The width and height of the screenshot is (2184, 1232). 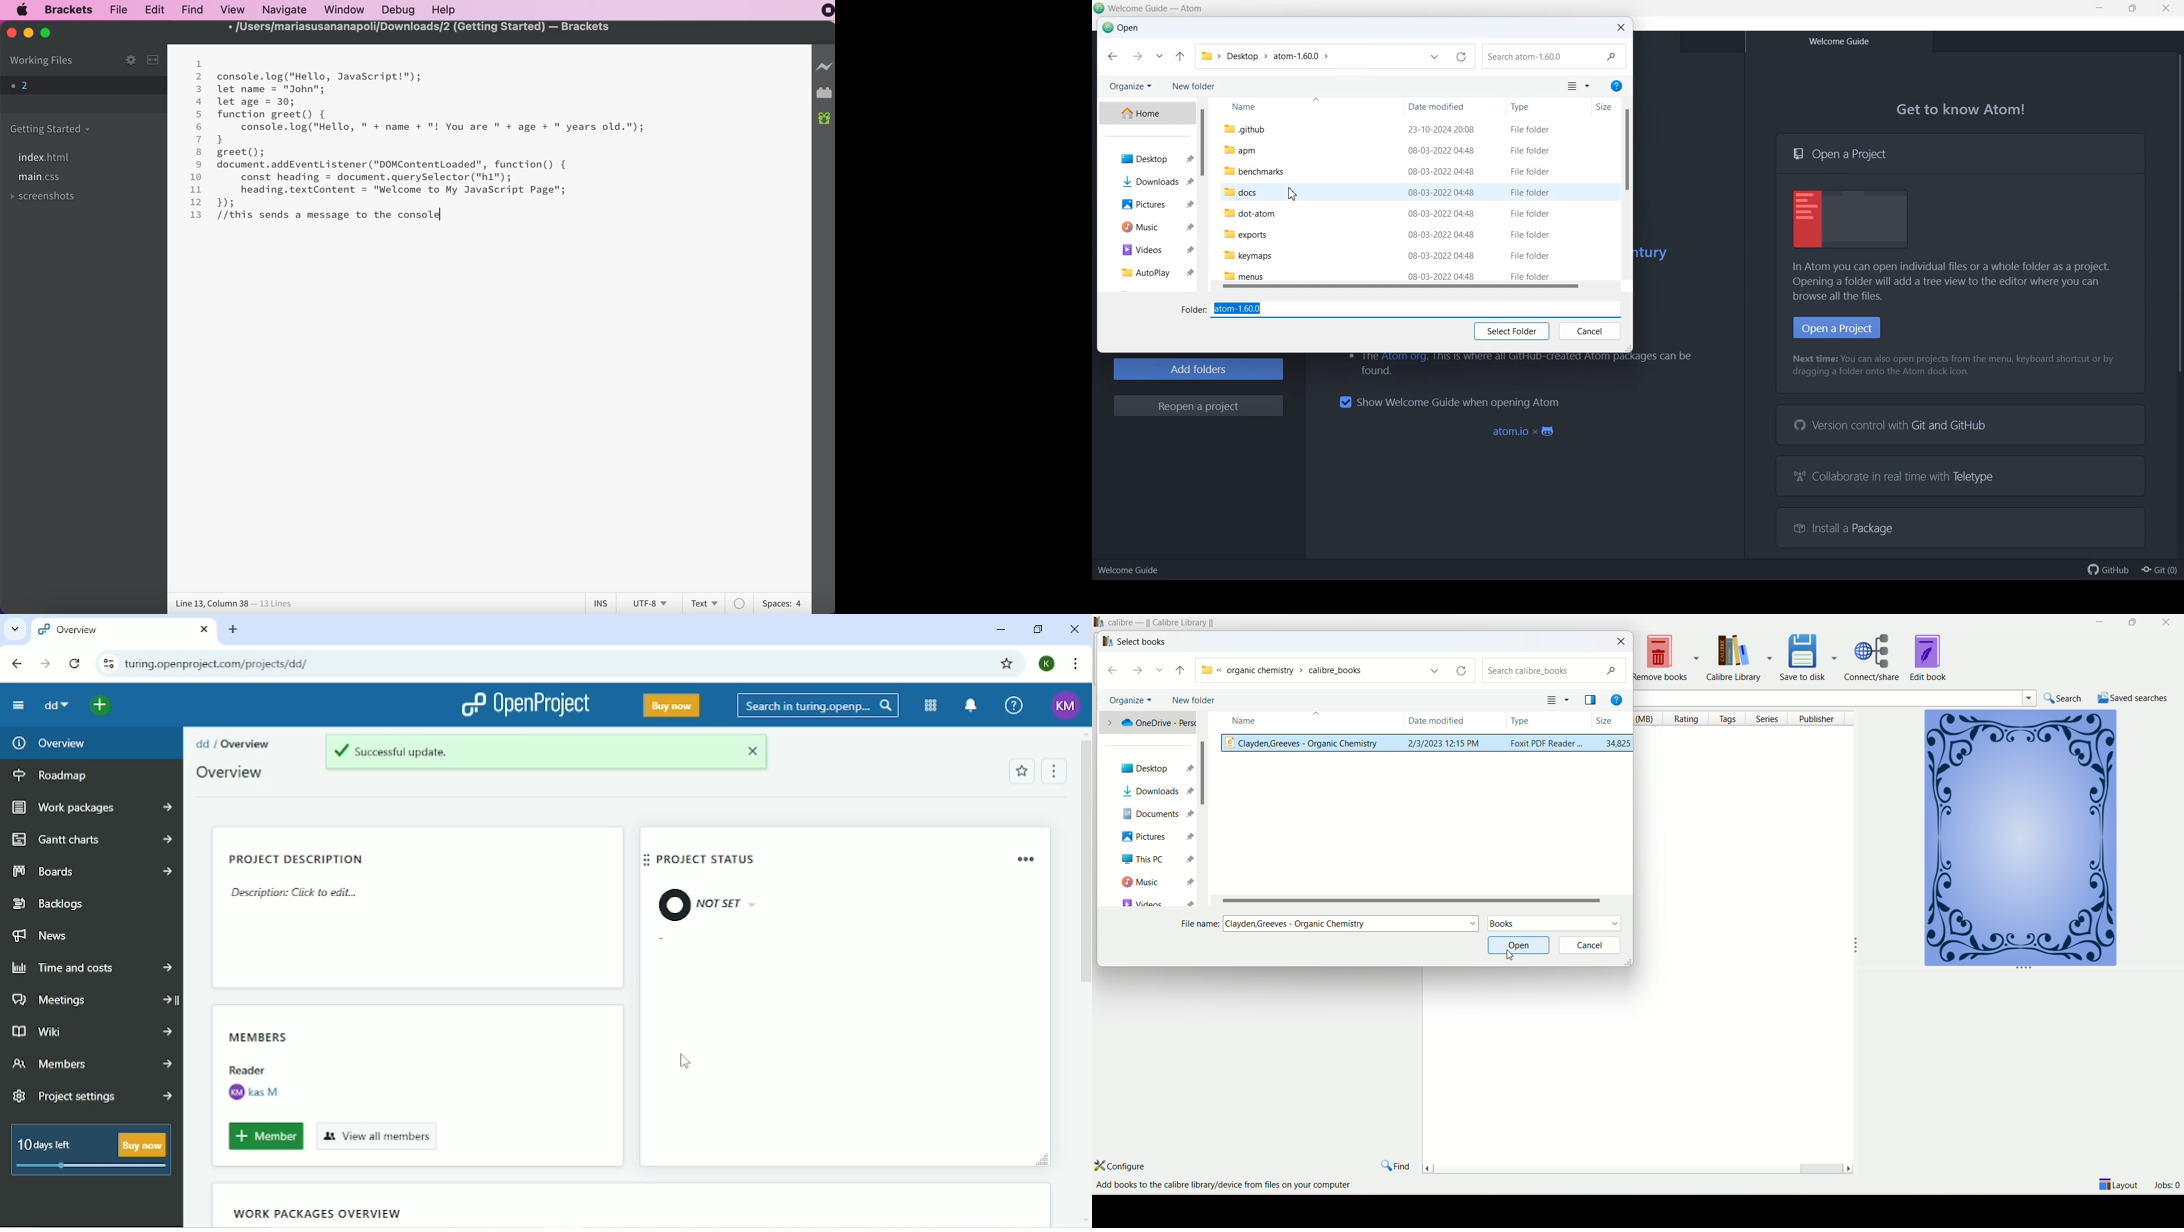 What do you see at coordinates (44, 179) in the screenshot?
I see `file main.css` at bounding box center [44, 179].